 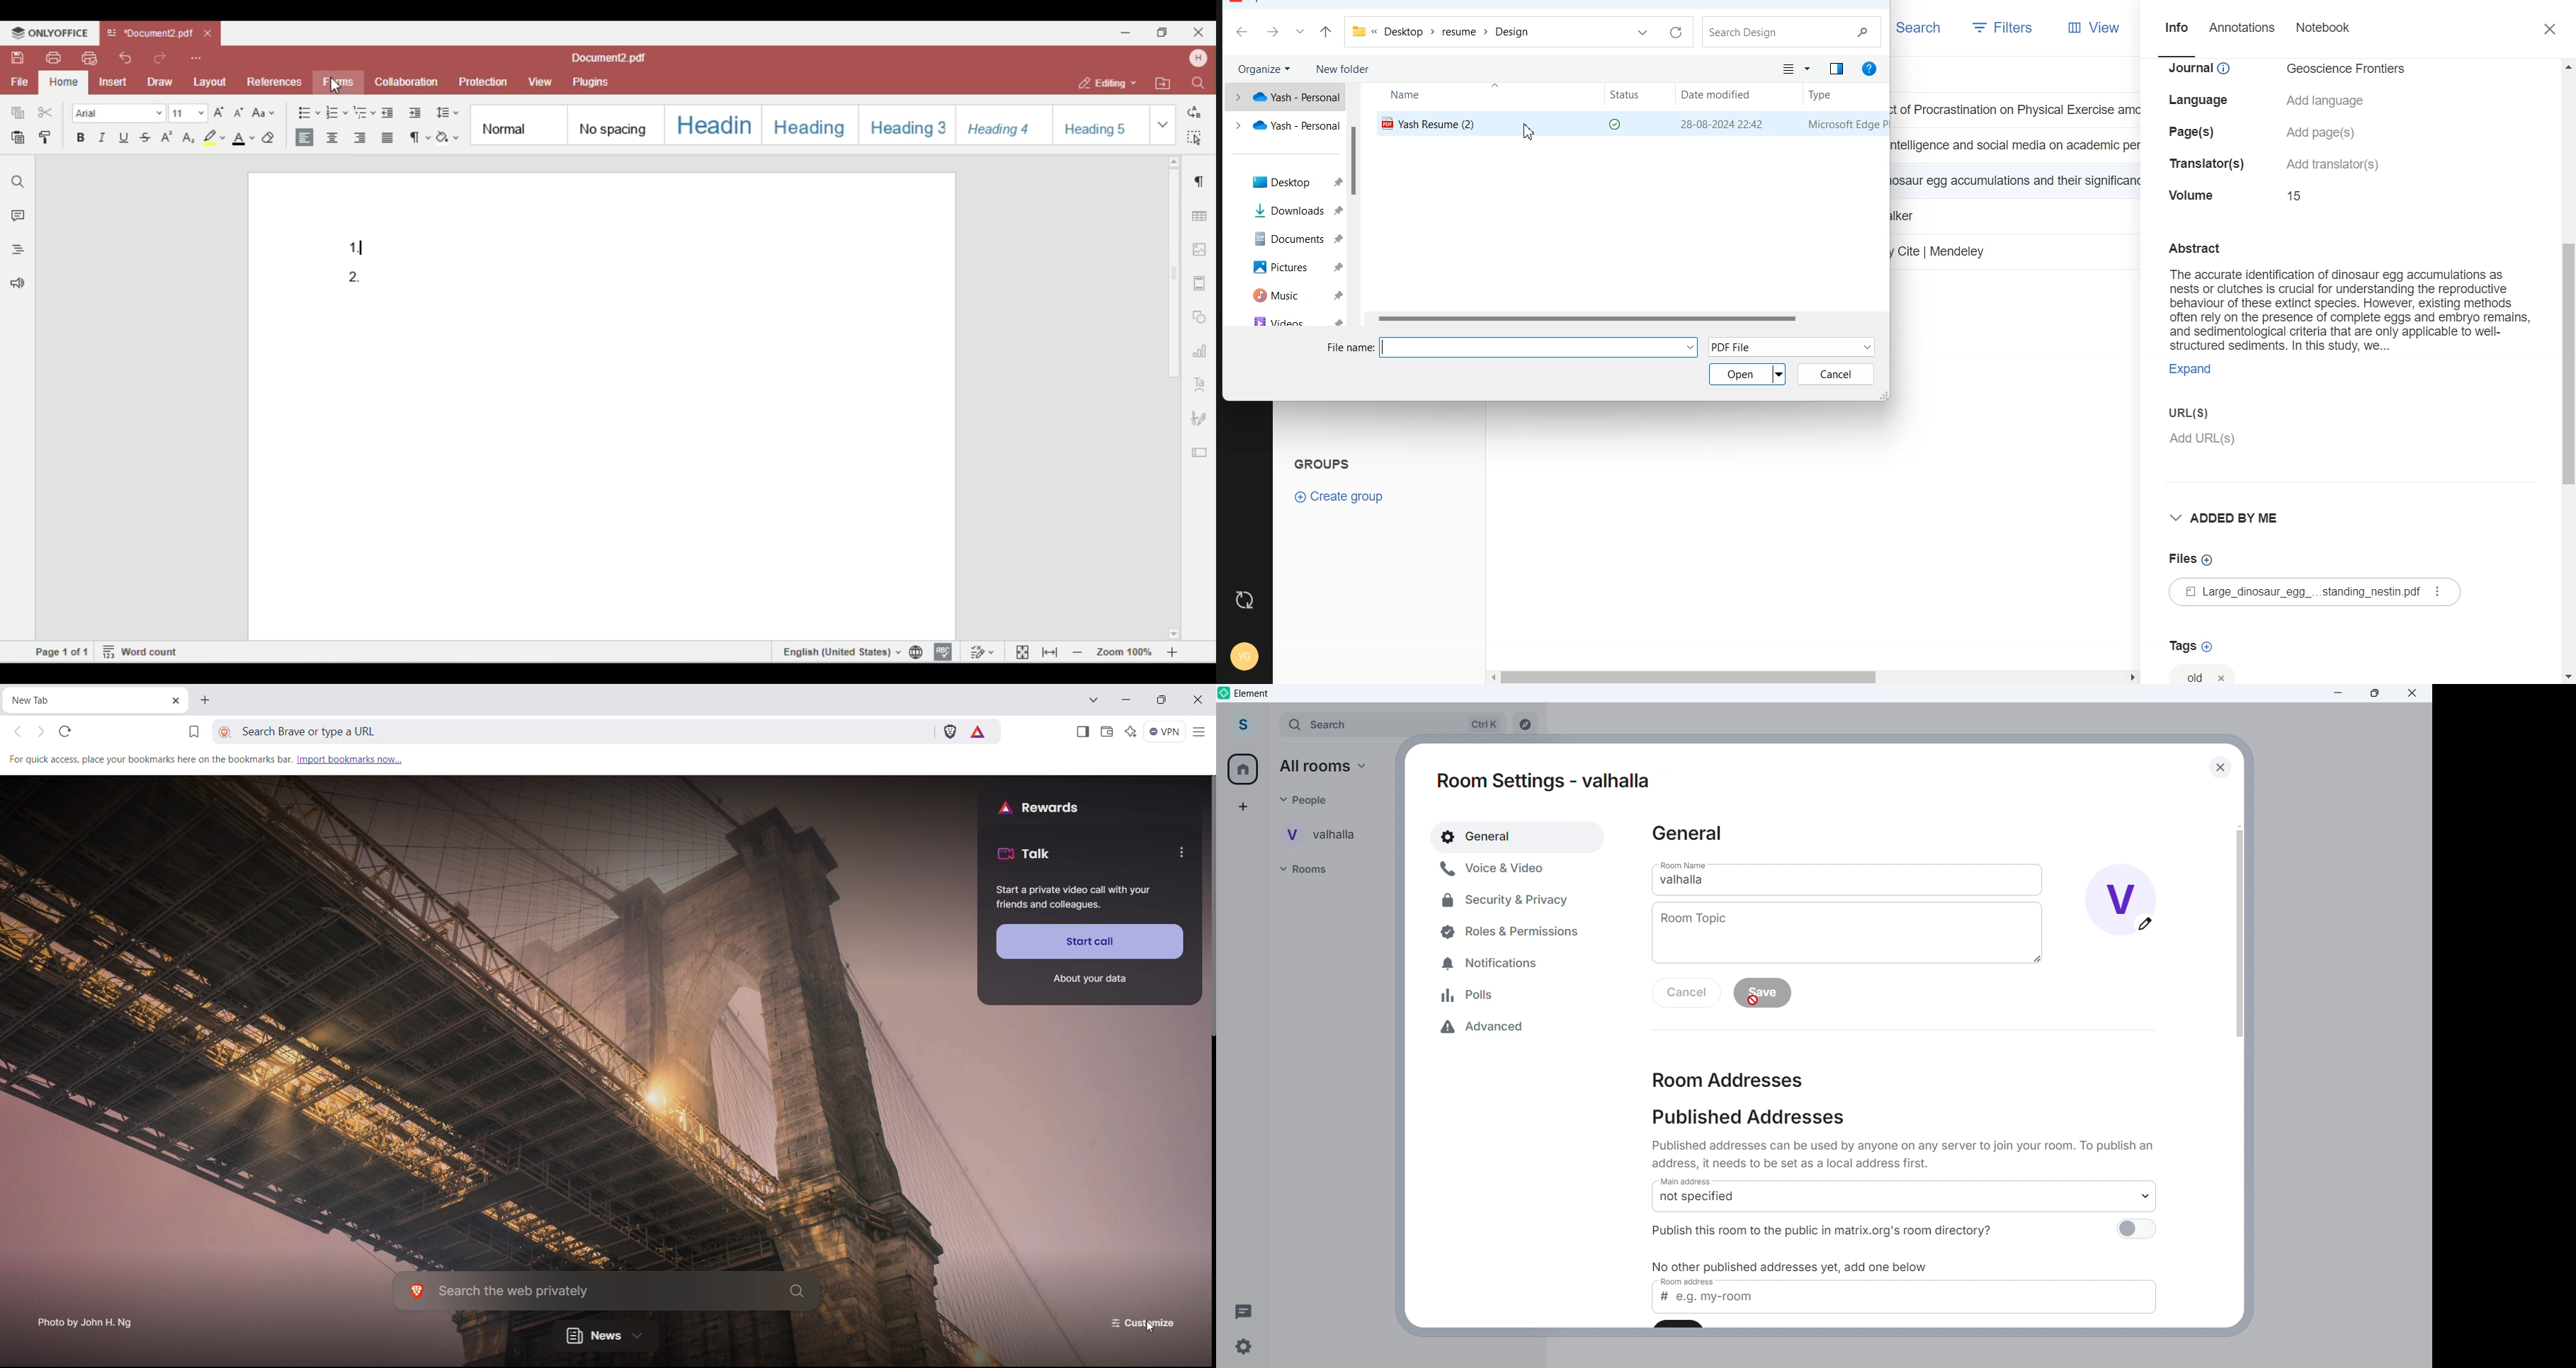 I want to click on room settings, so click(x=1503, y=783).